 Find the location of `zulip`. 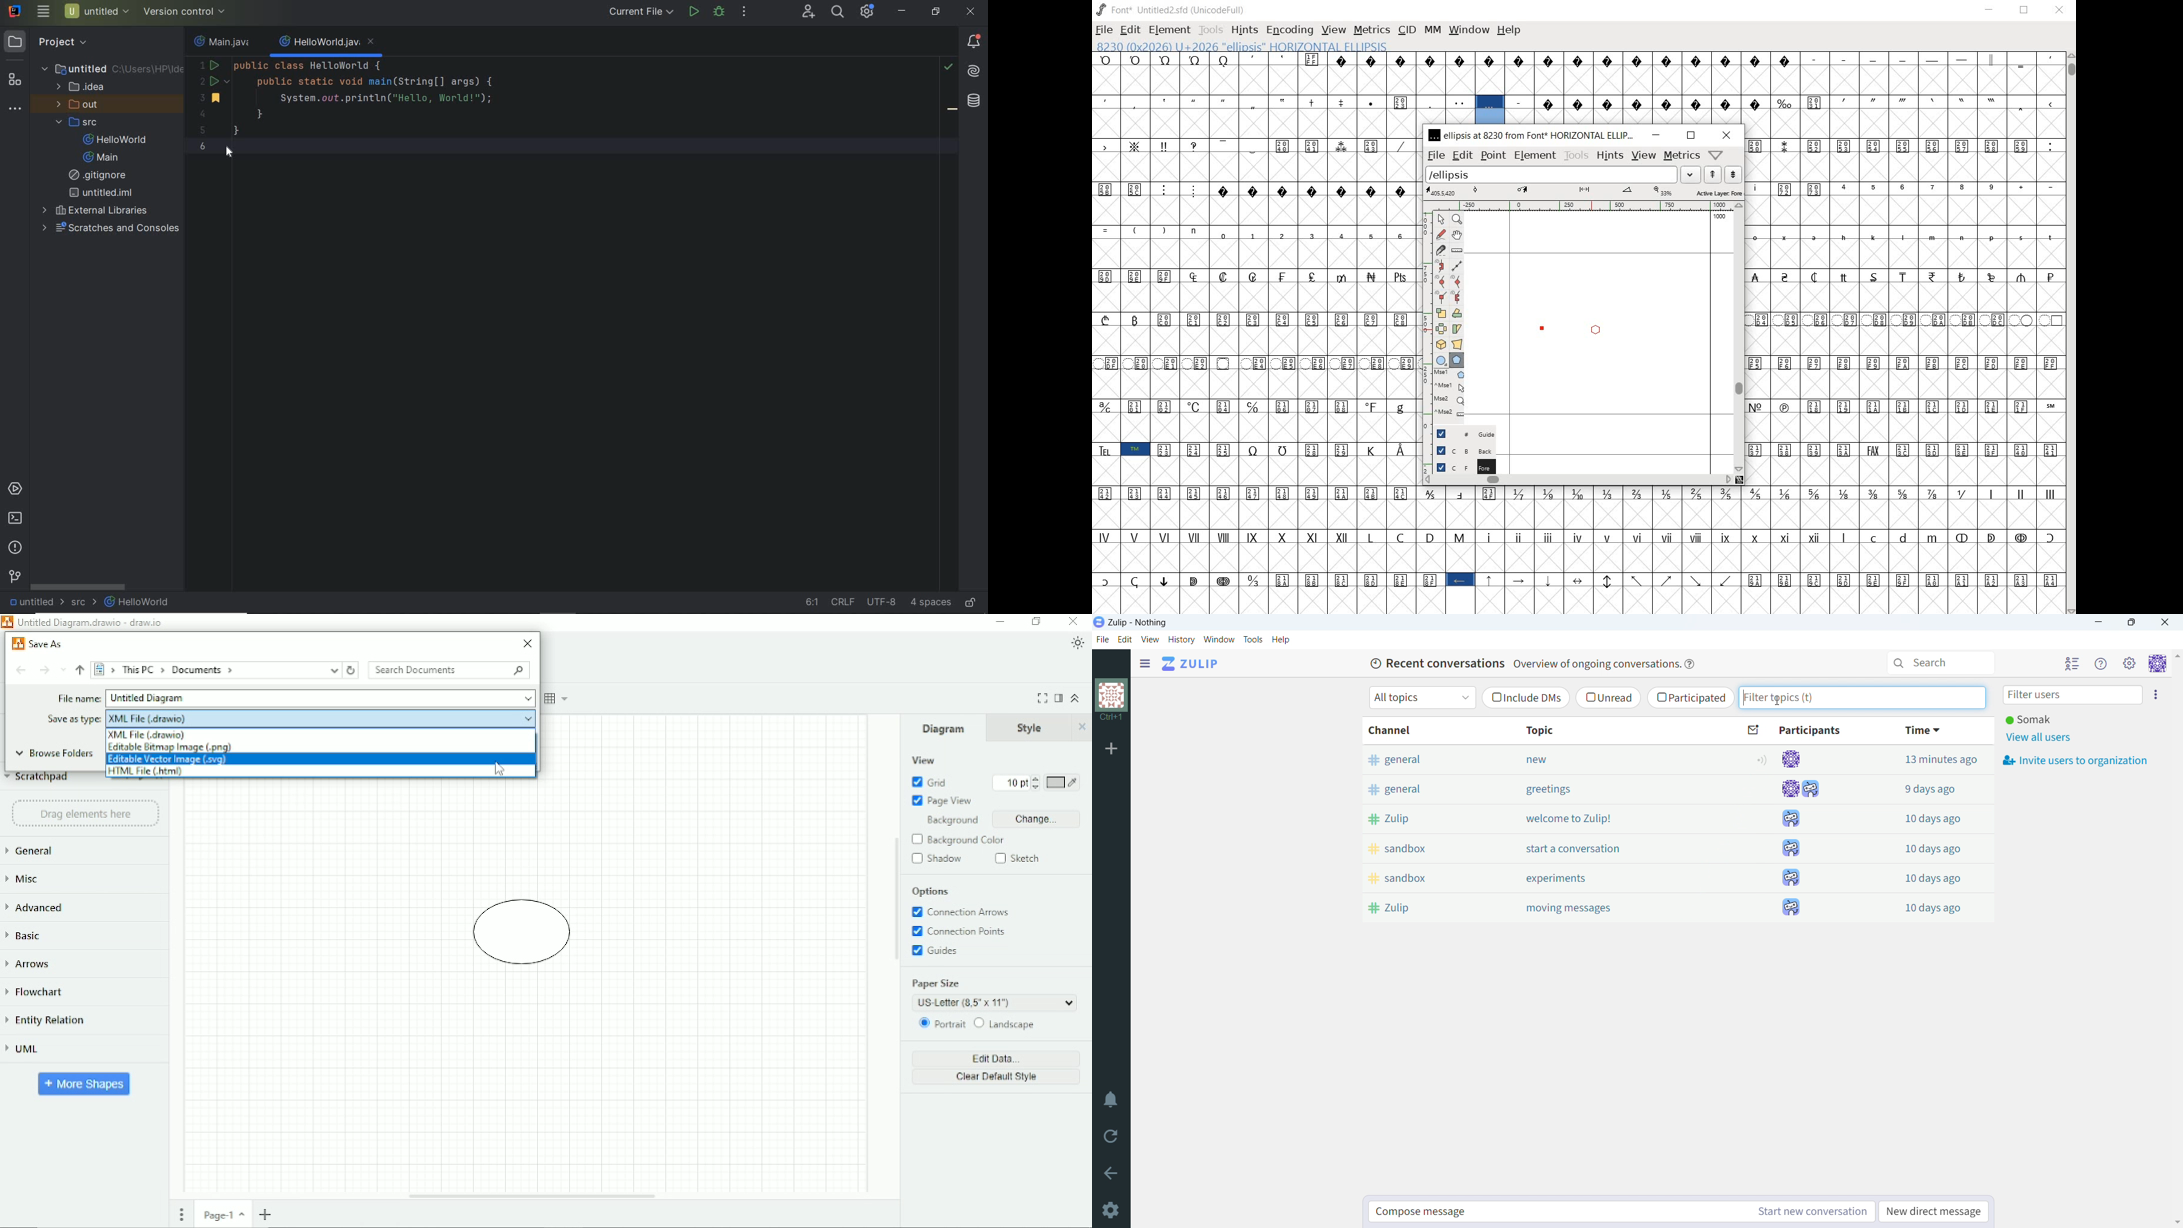

zulip is located at coordinates (1423, 908).